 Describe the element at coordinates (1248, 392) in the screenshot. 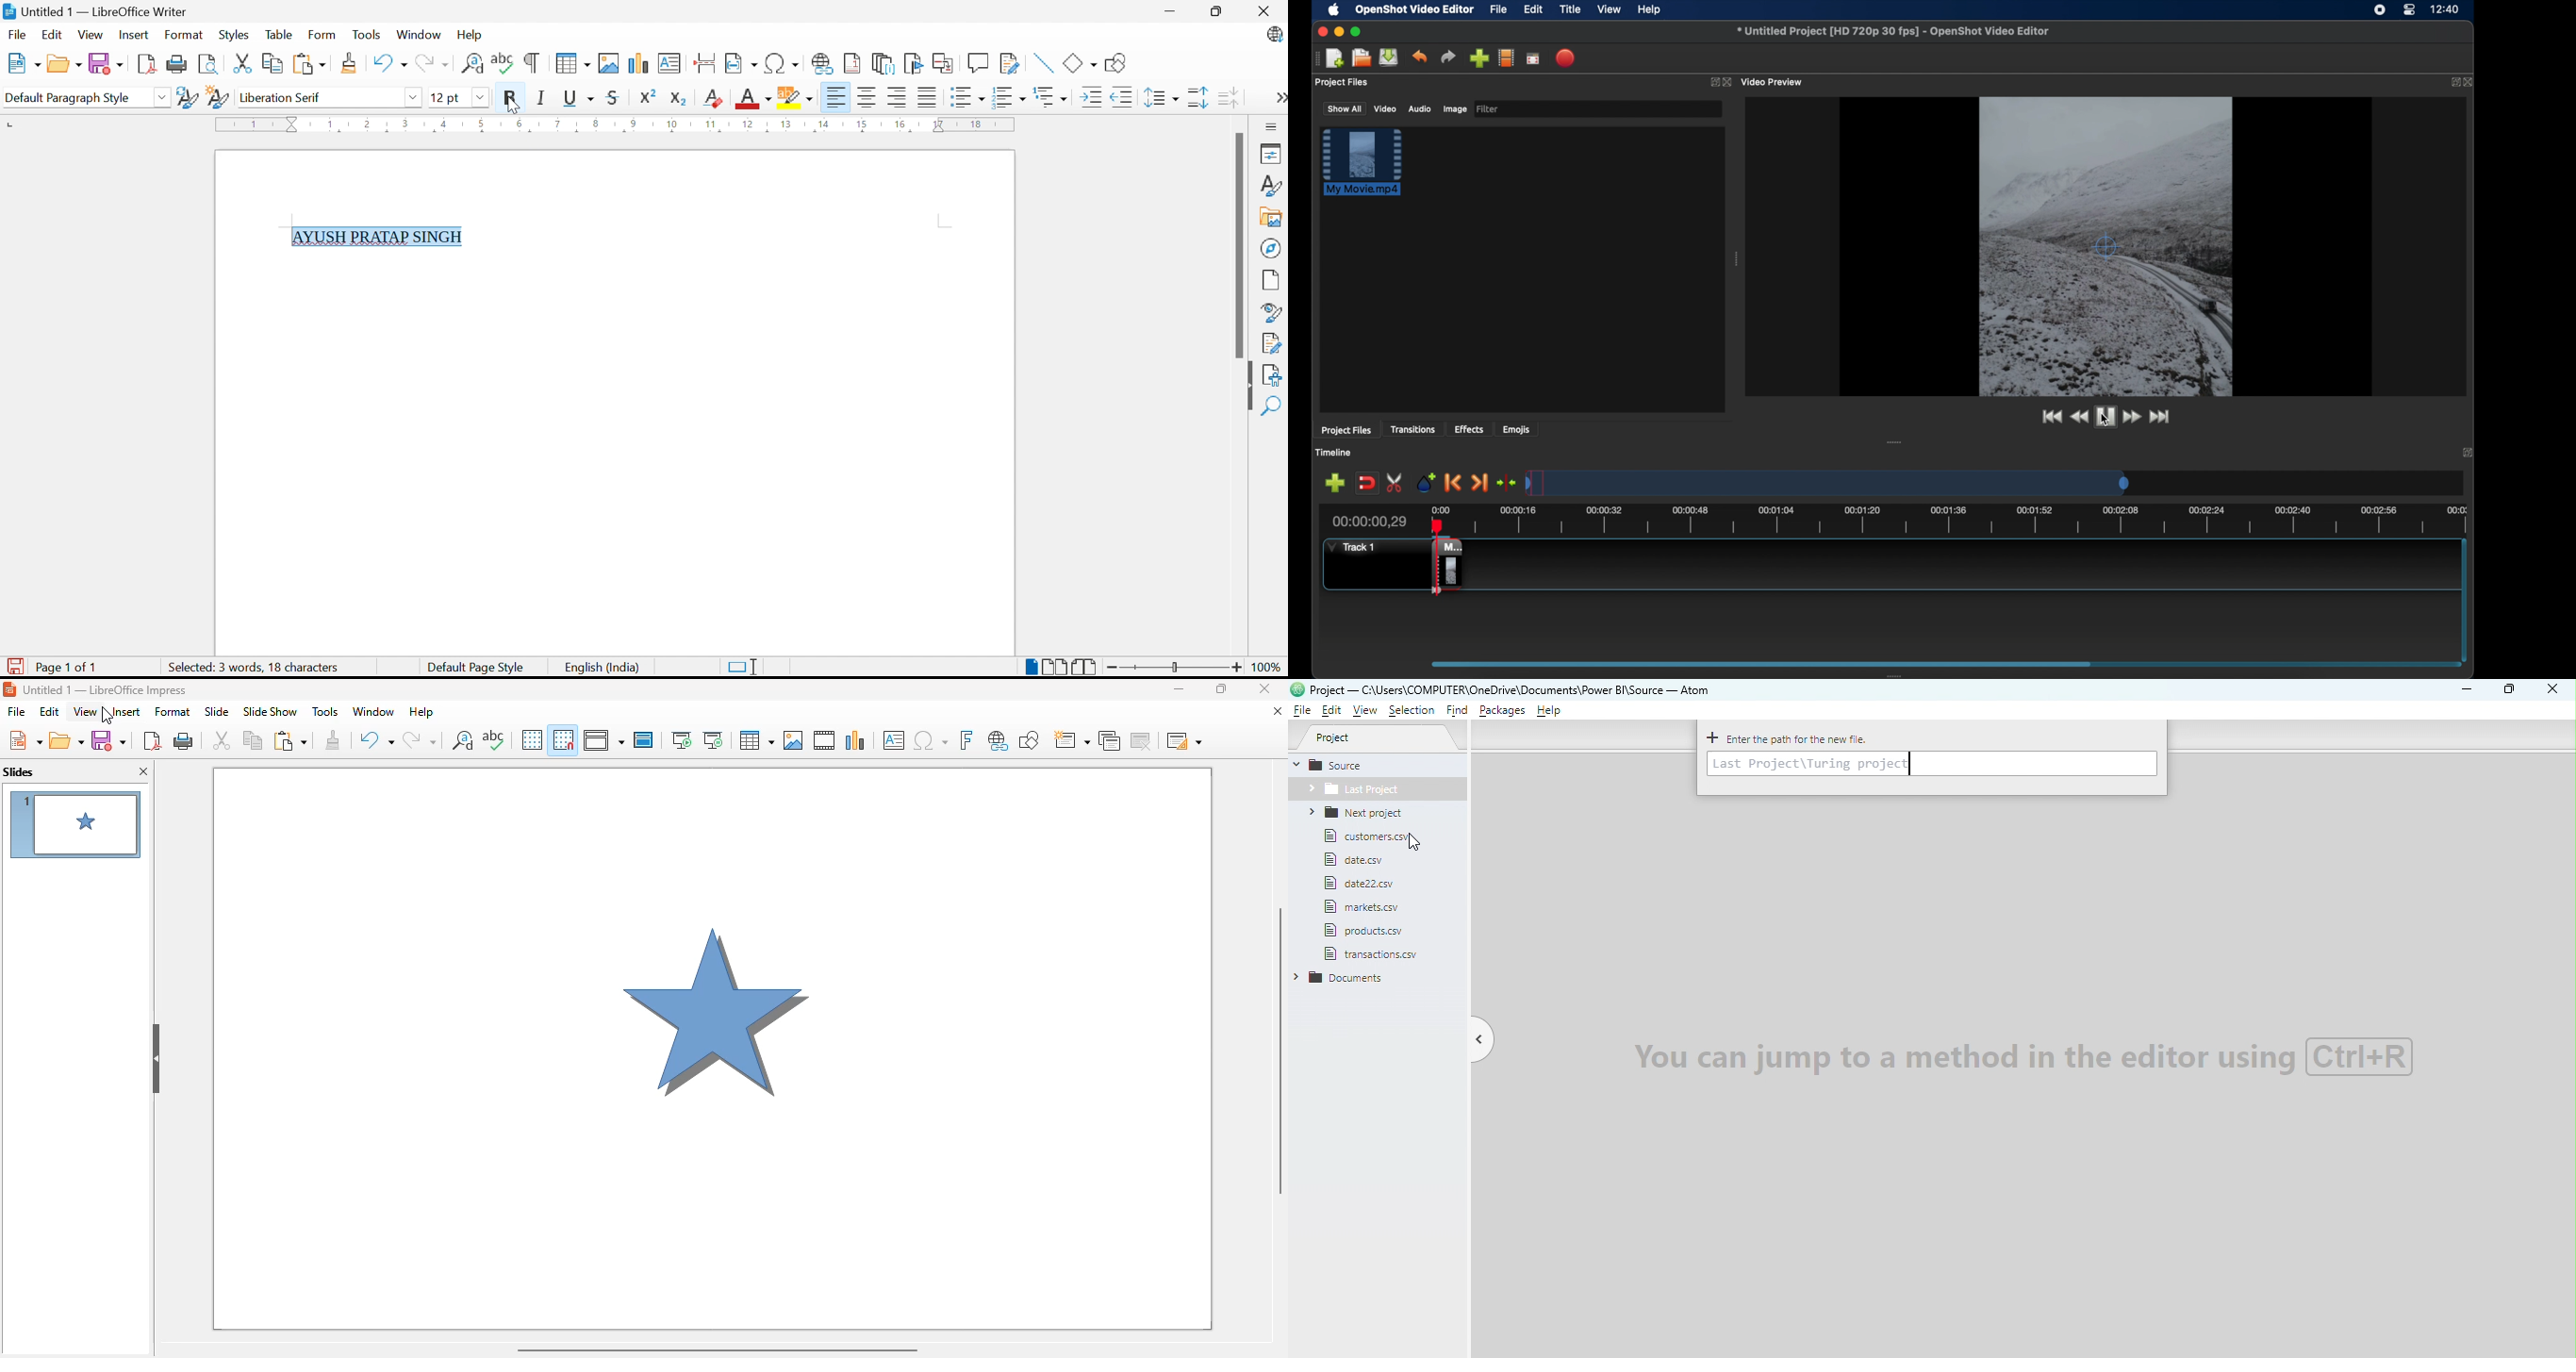

I see `Hide` at that location.